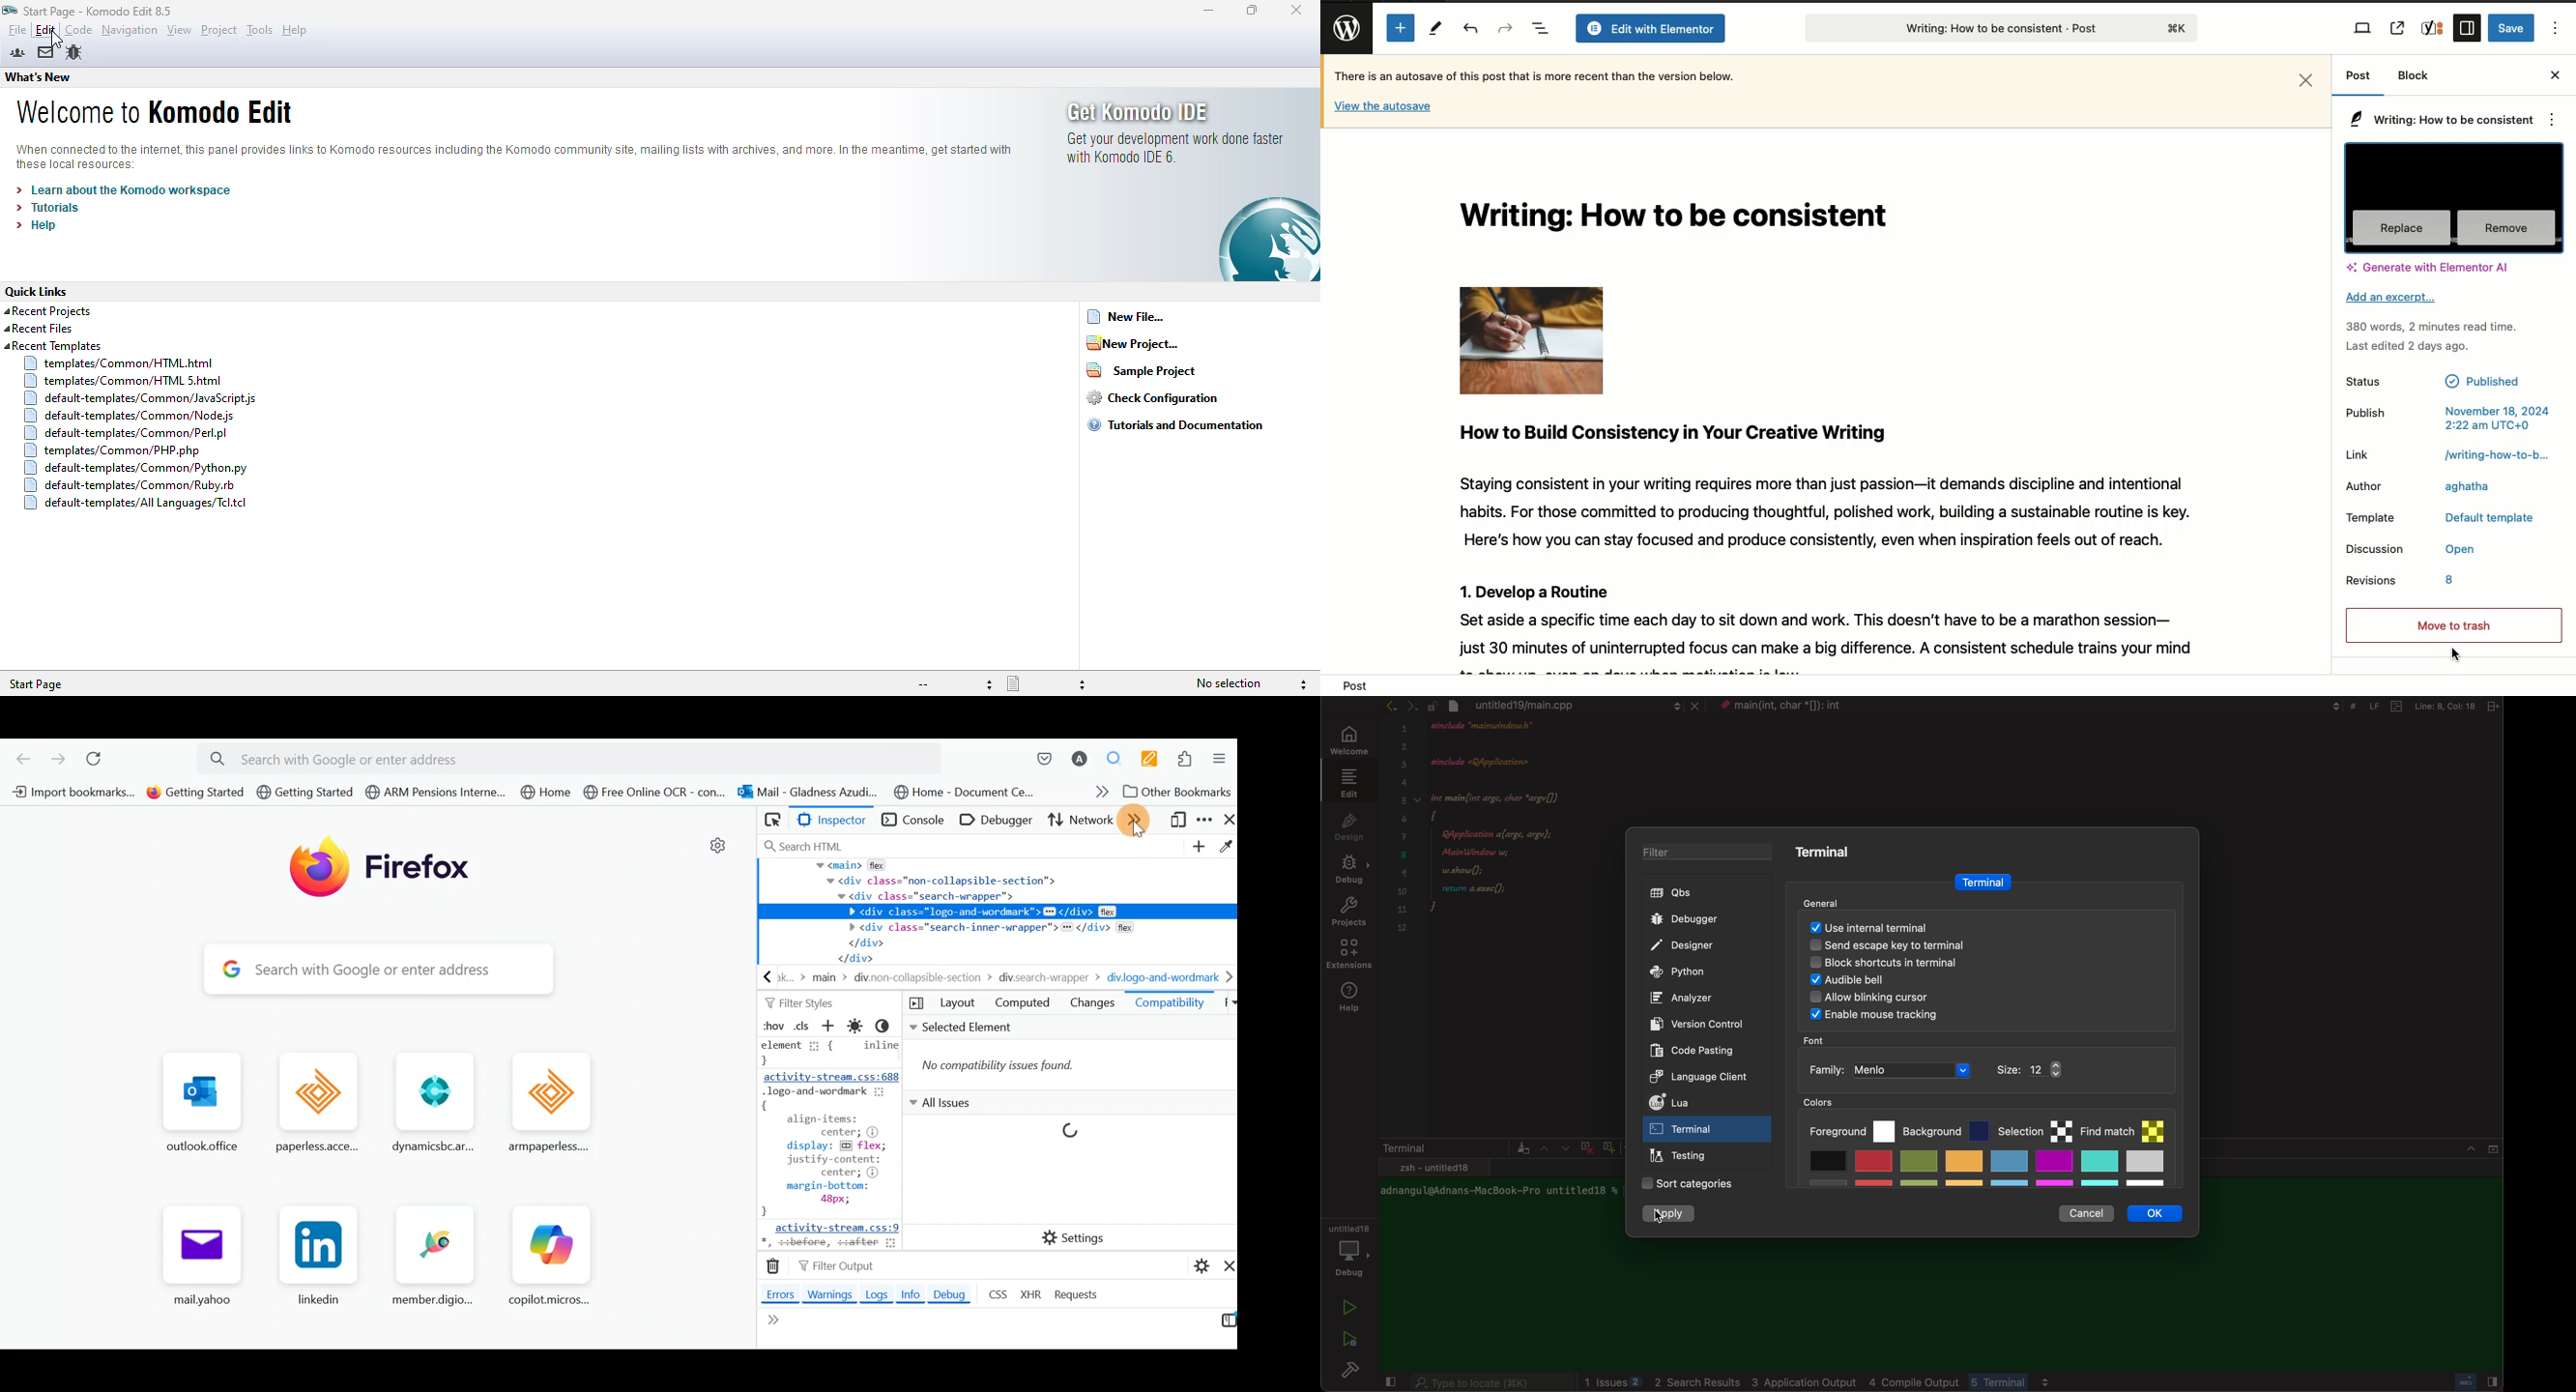  I want to click on Toggle classes, so click(802, 1025).